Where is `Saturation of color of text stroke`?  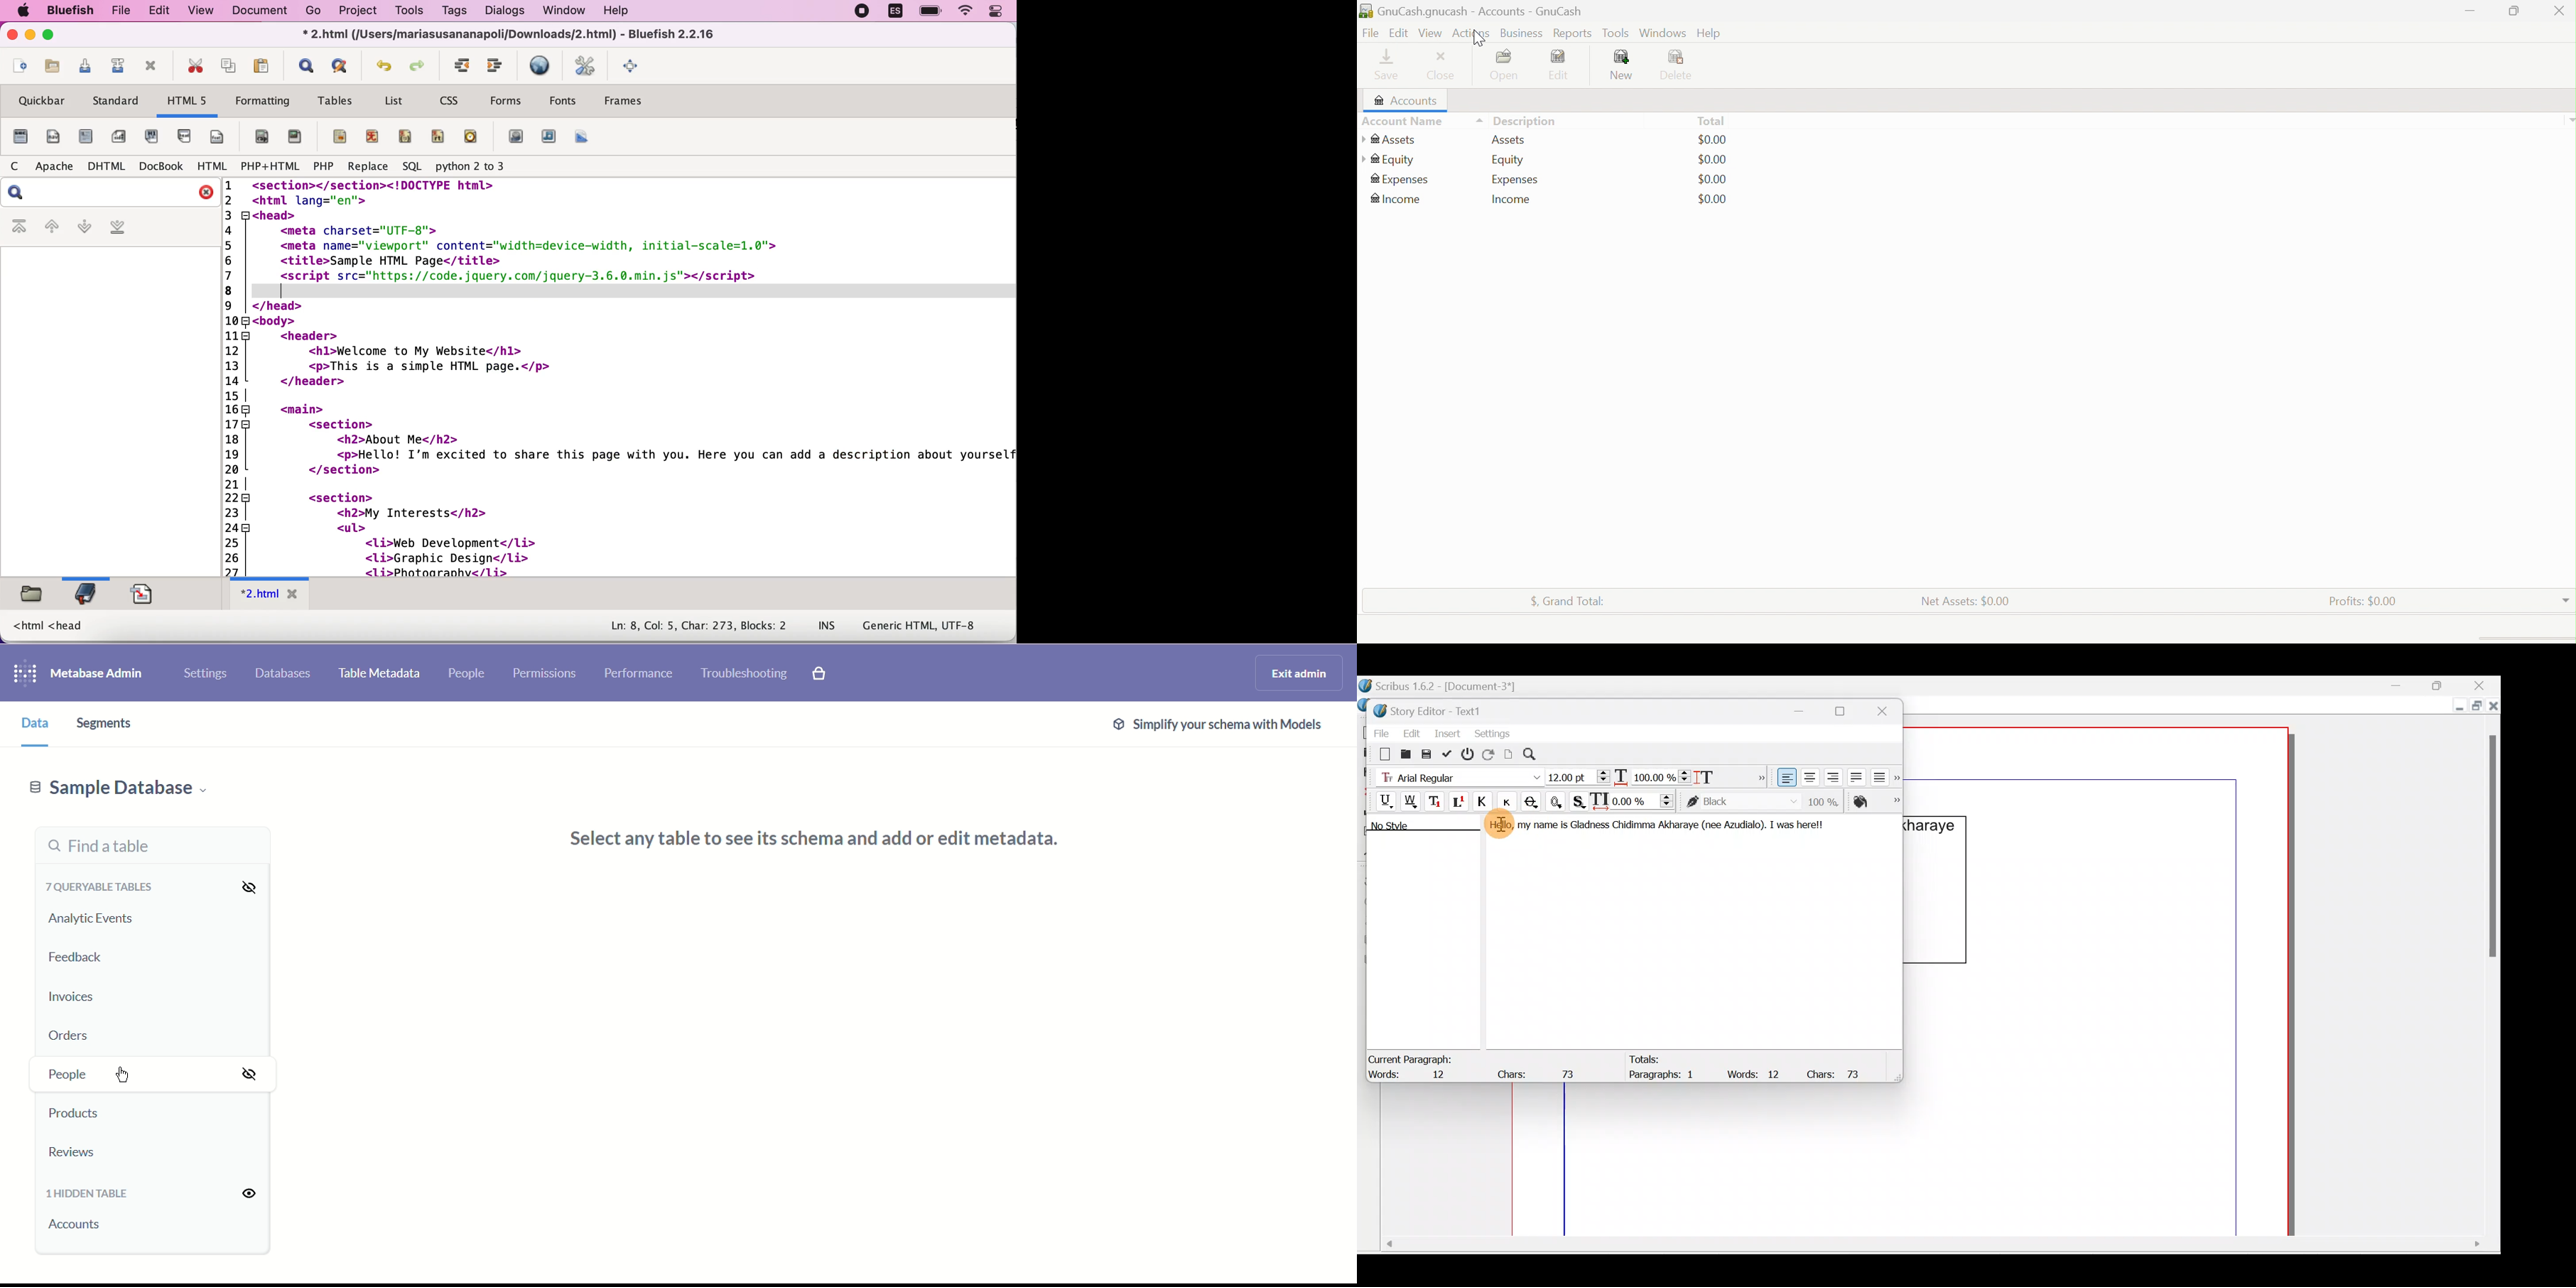
Saturation of color of text stroke is located at coordinates (1828, 800).